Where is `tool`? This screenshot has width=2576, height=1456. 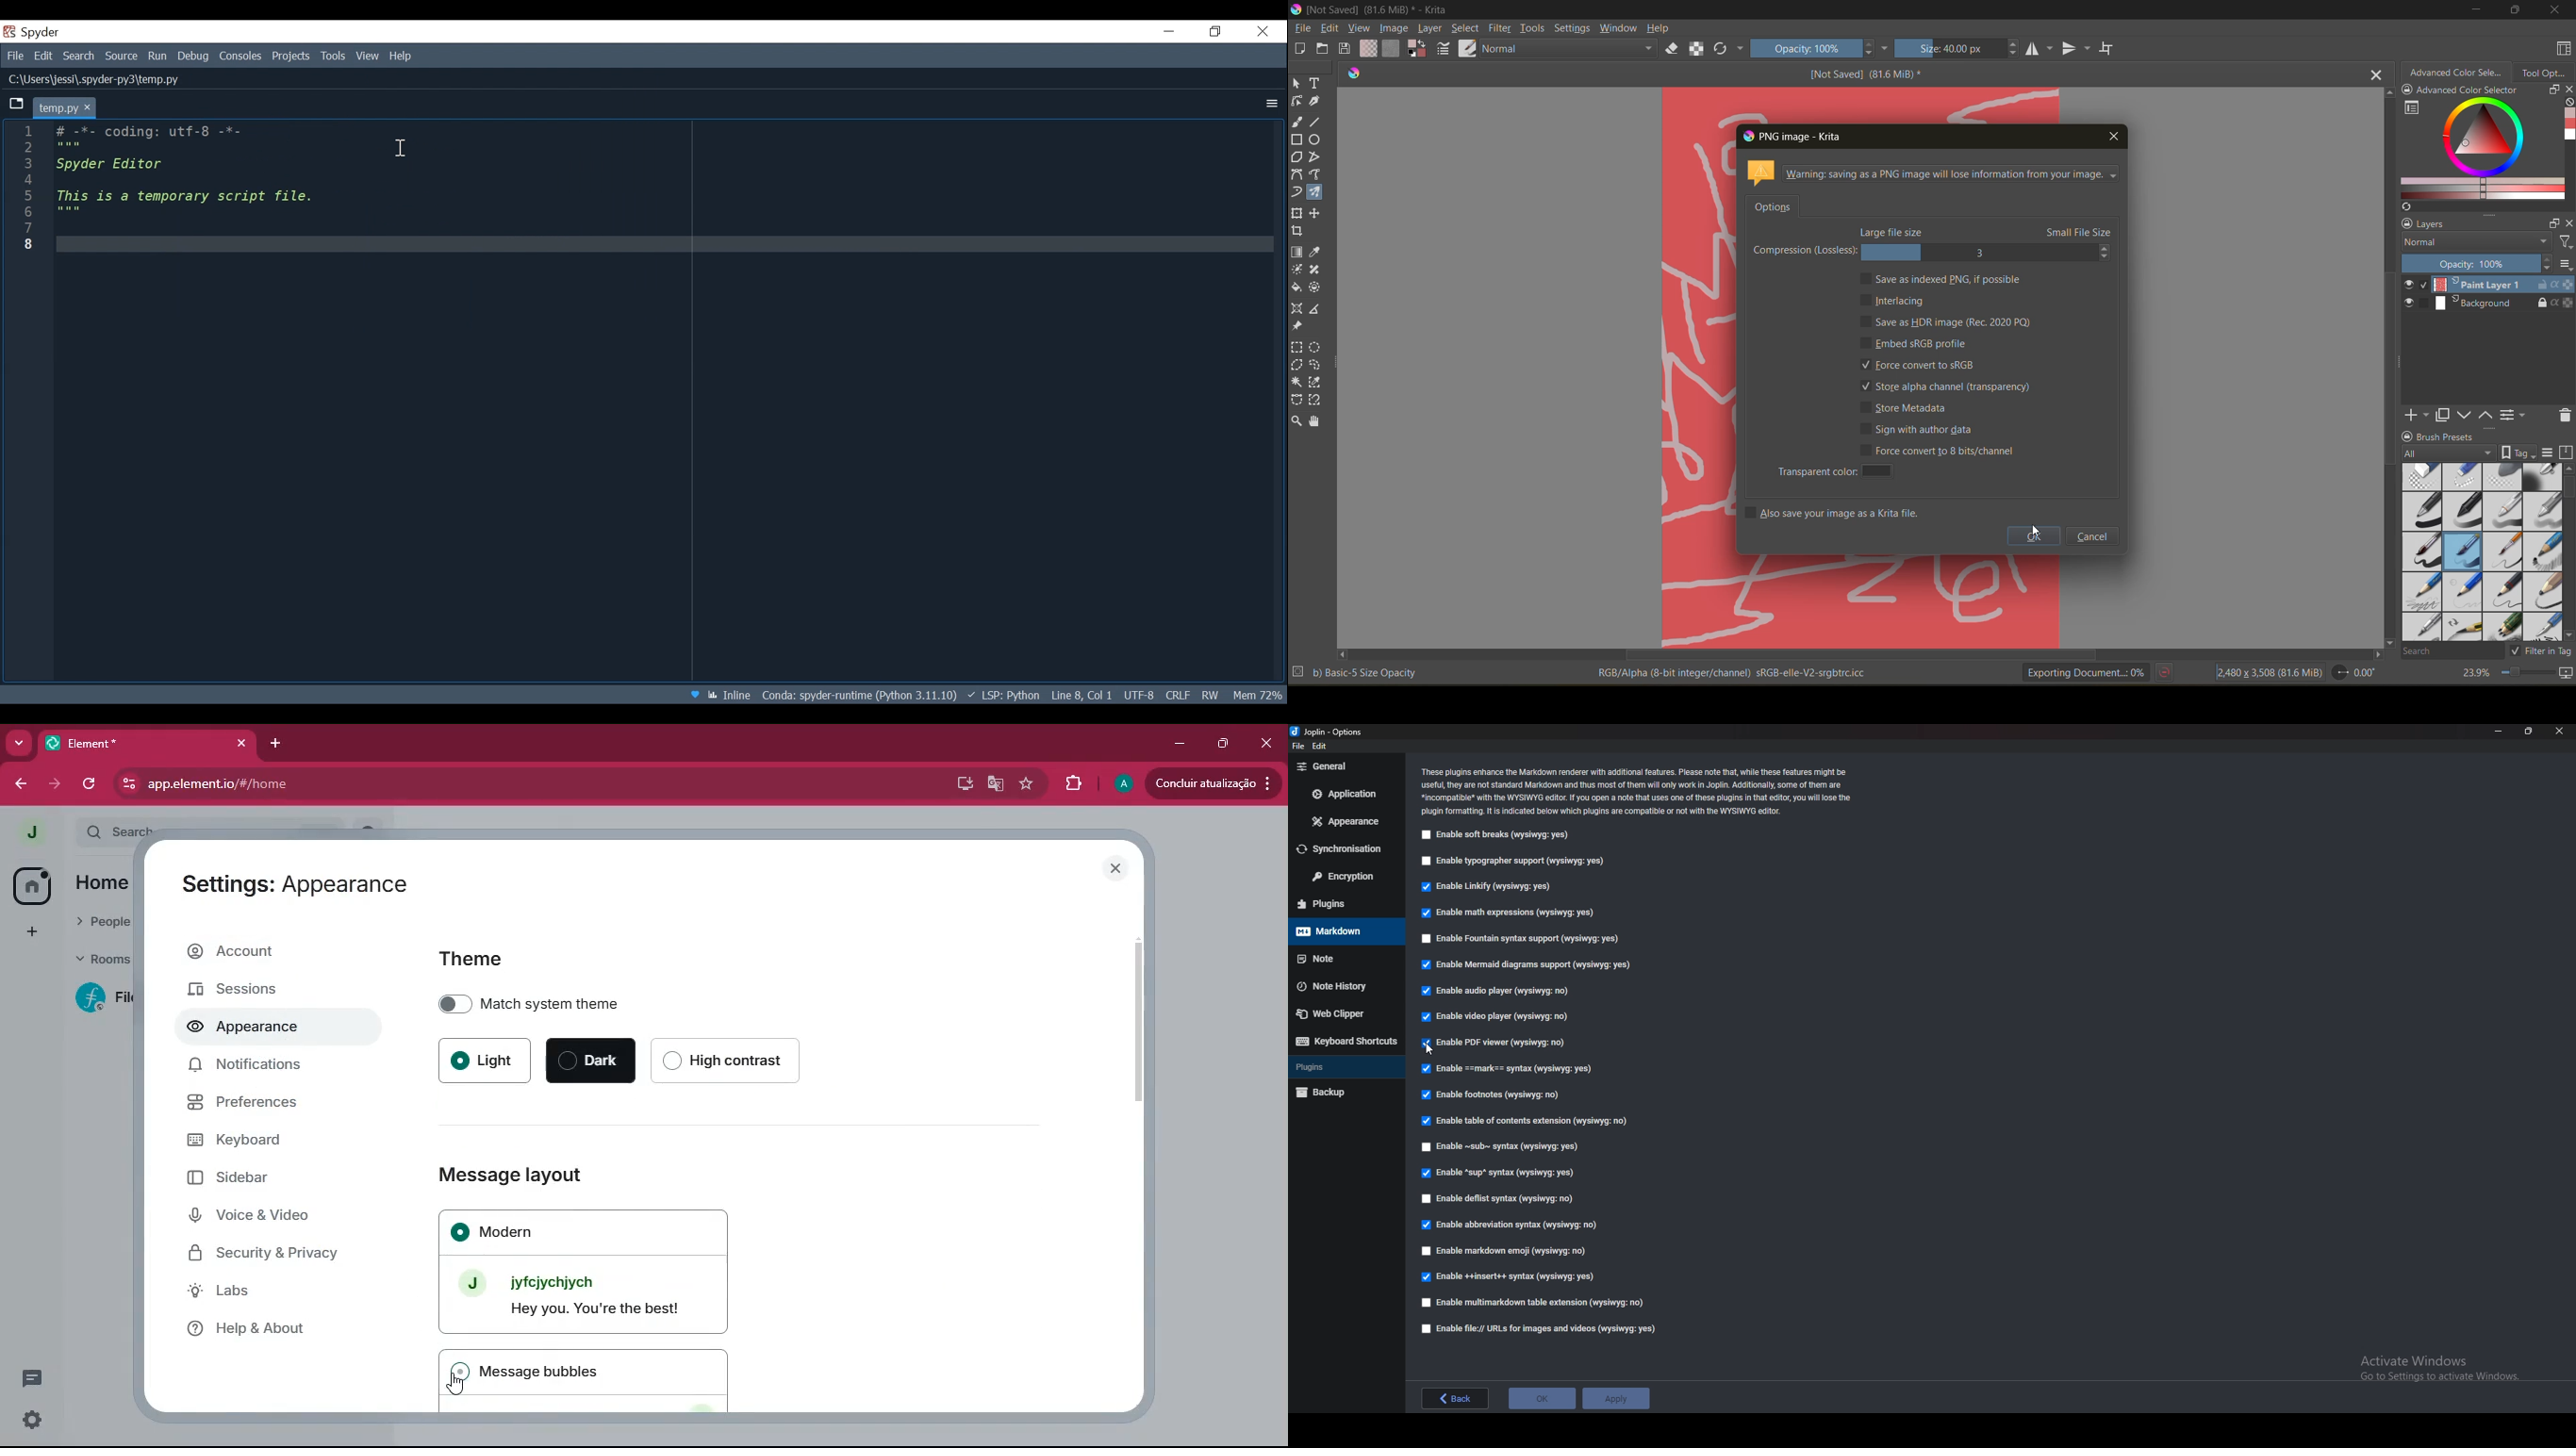 tool is located at coordinates (1316, 213).